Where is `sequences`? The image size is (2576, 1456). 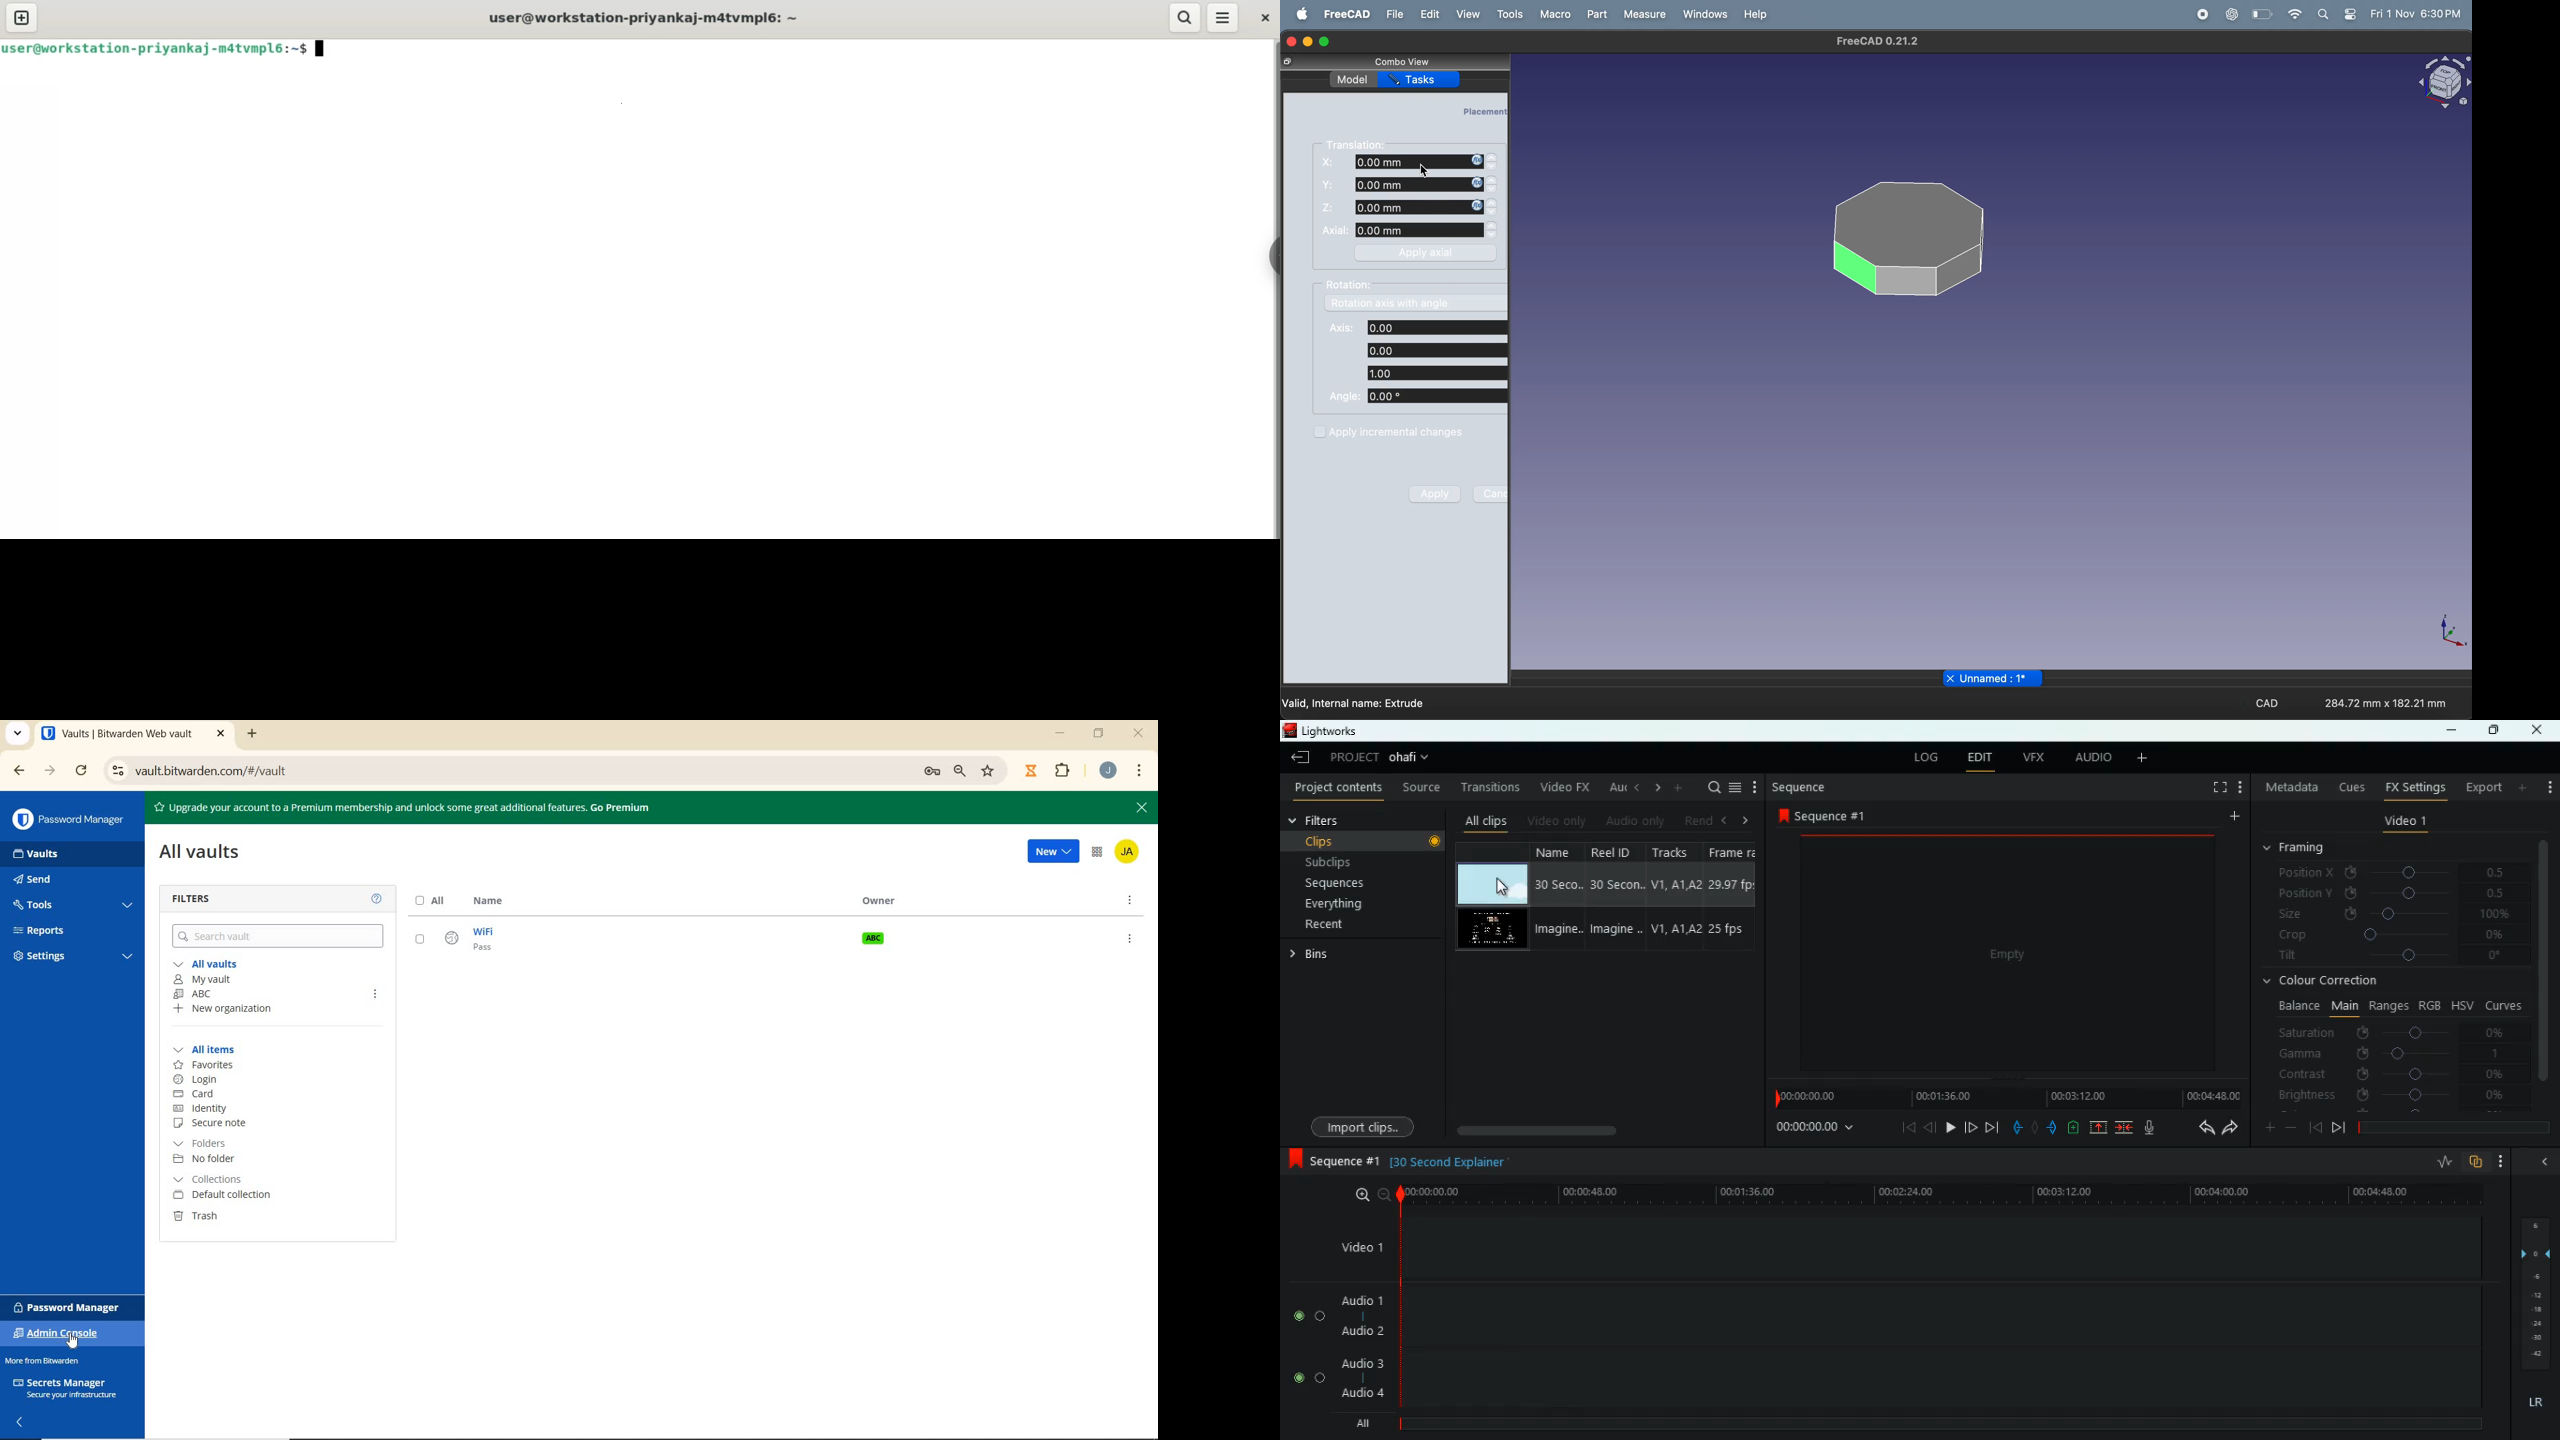
sequences is located at coordinates (1350, 882).